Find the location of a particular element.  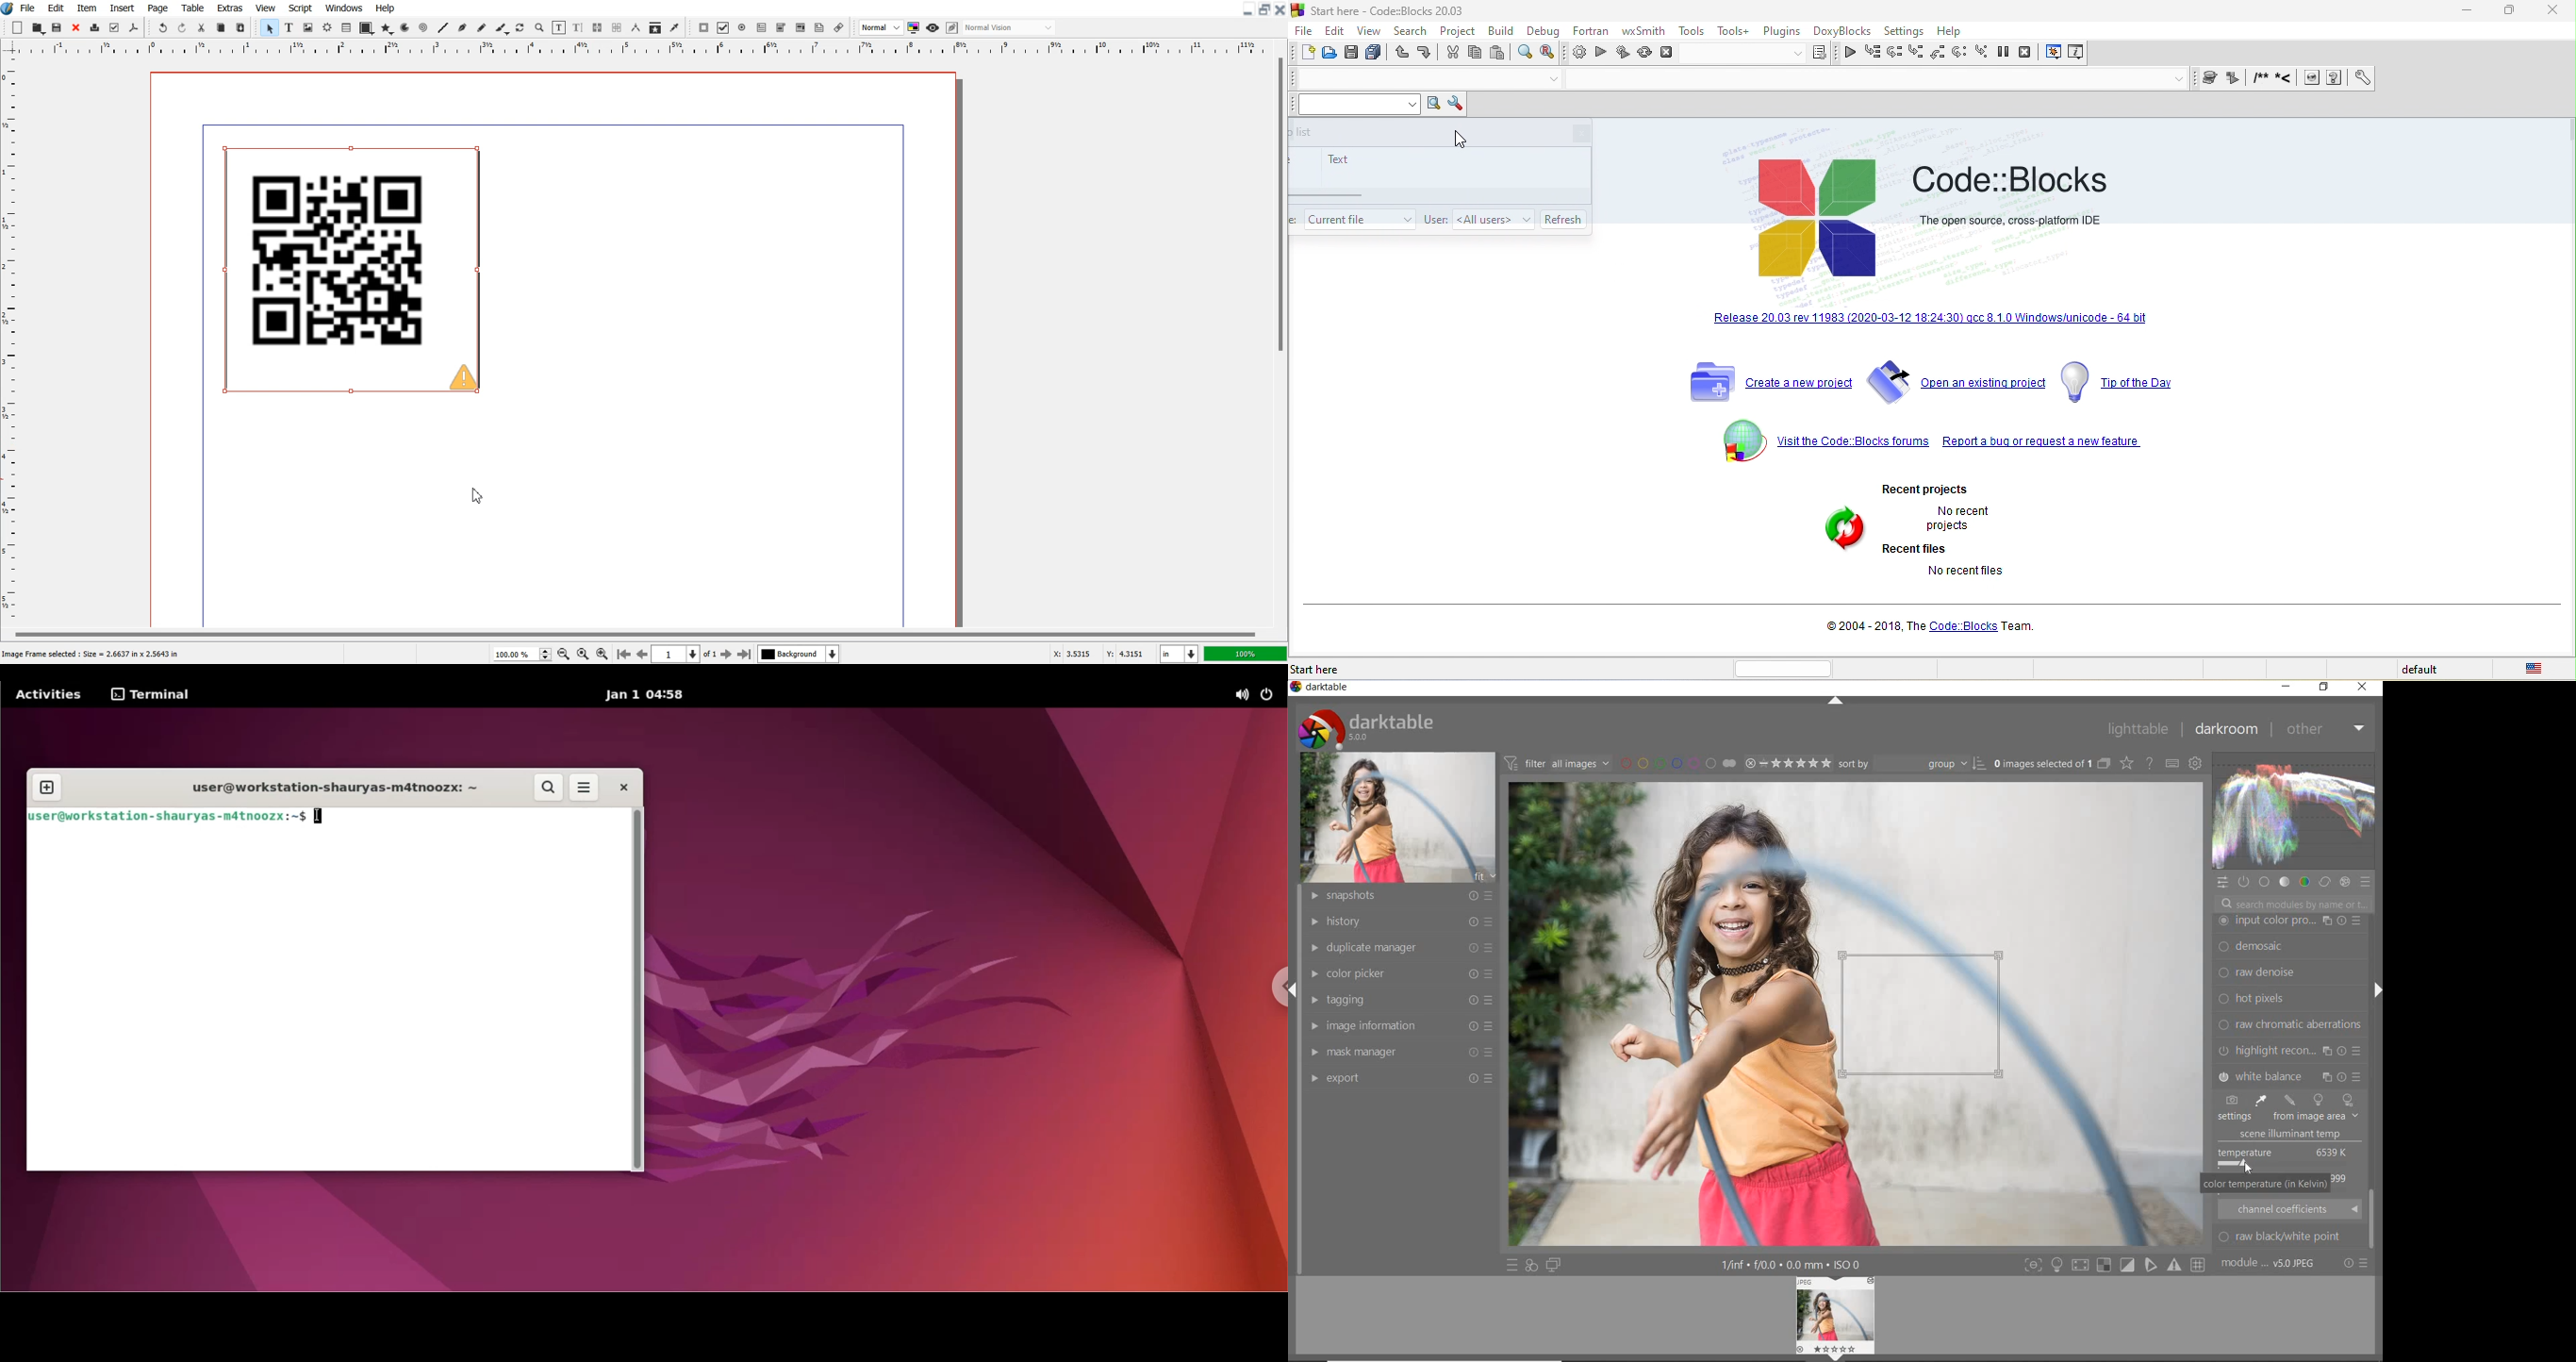

minimize is located at coordinates (2472, 10).